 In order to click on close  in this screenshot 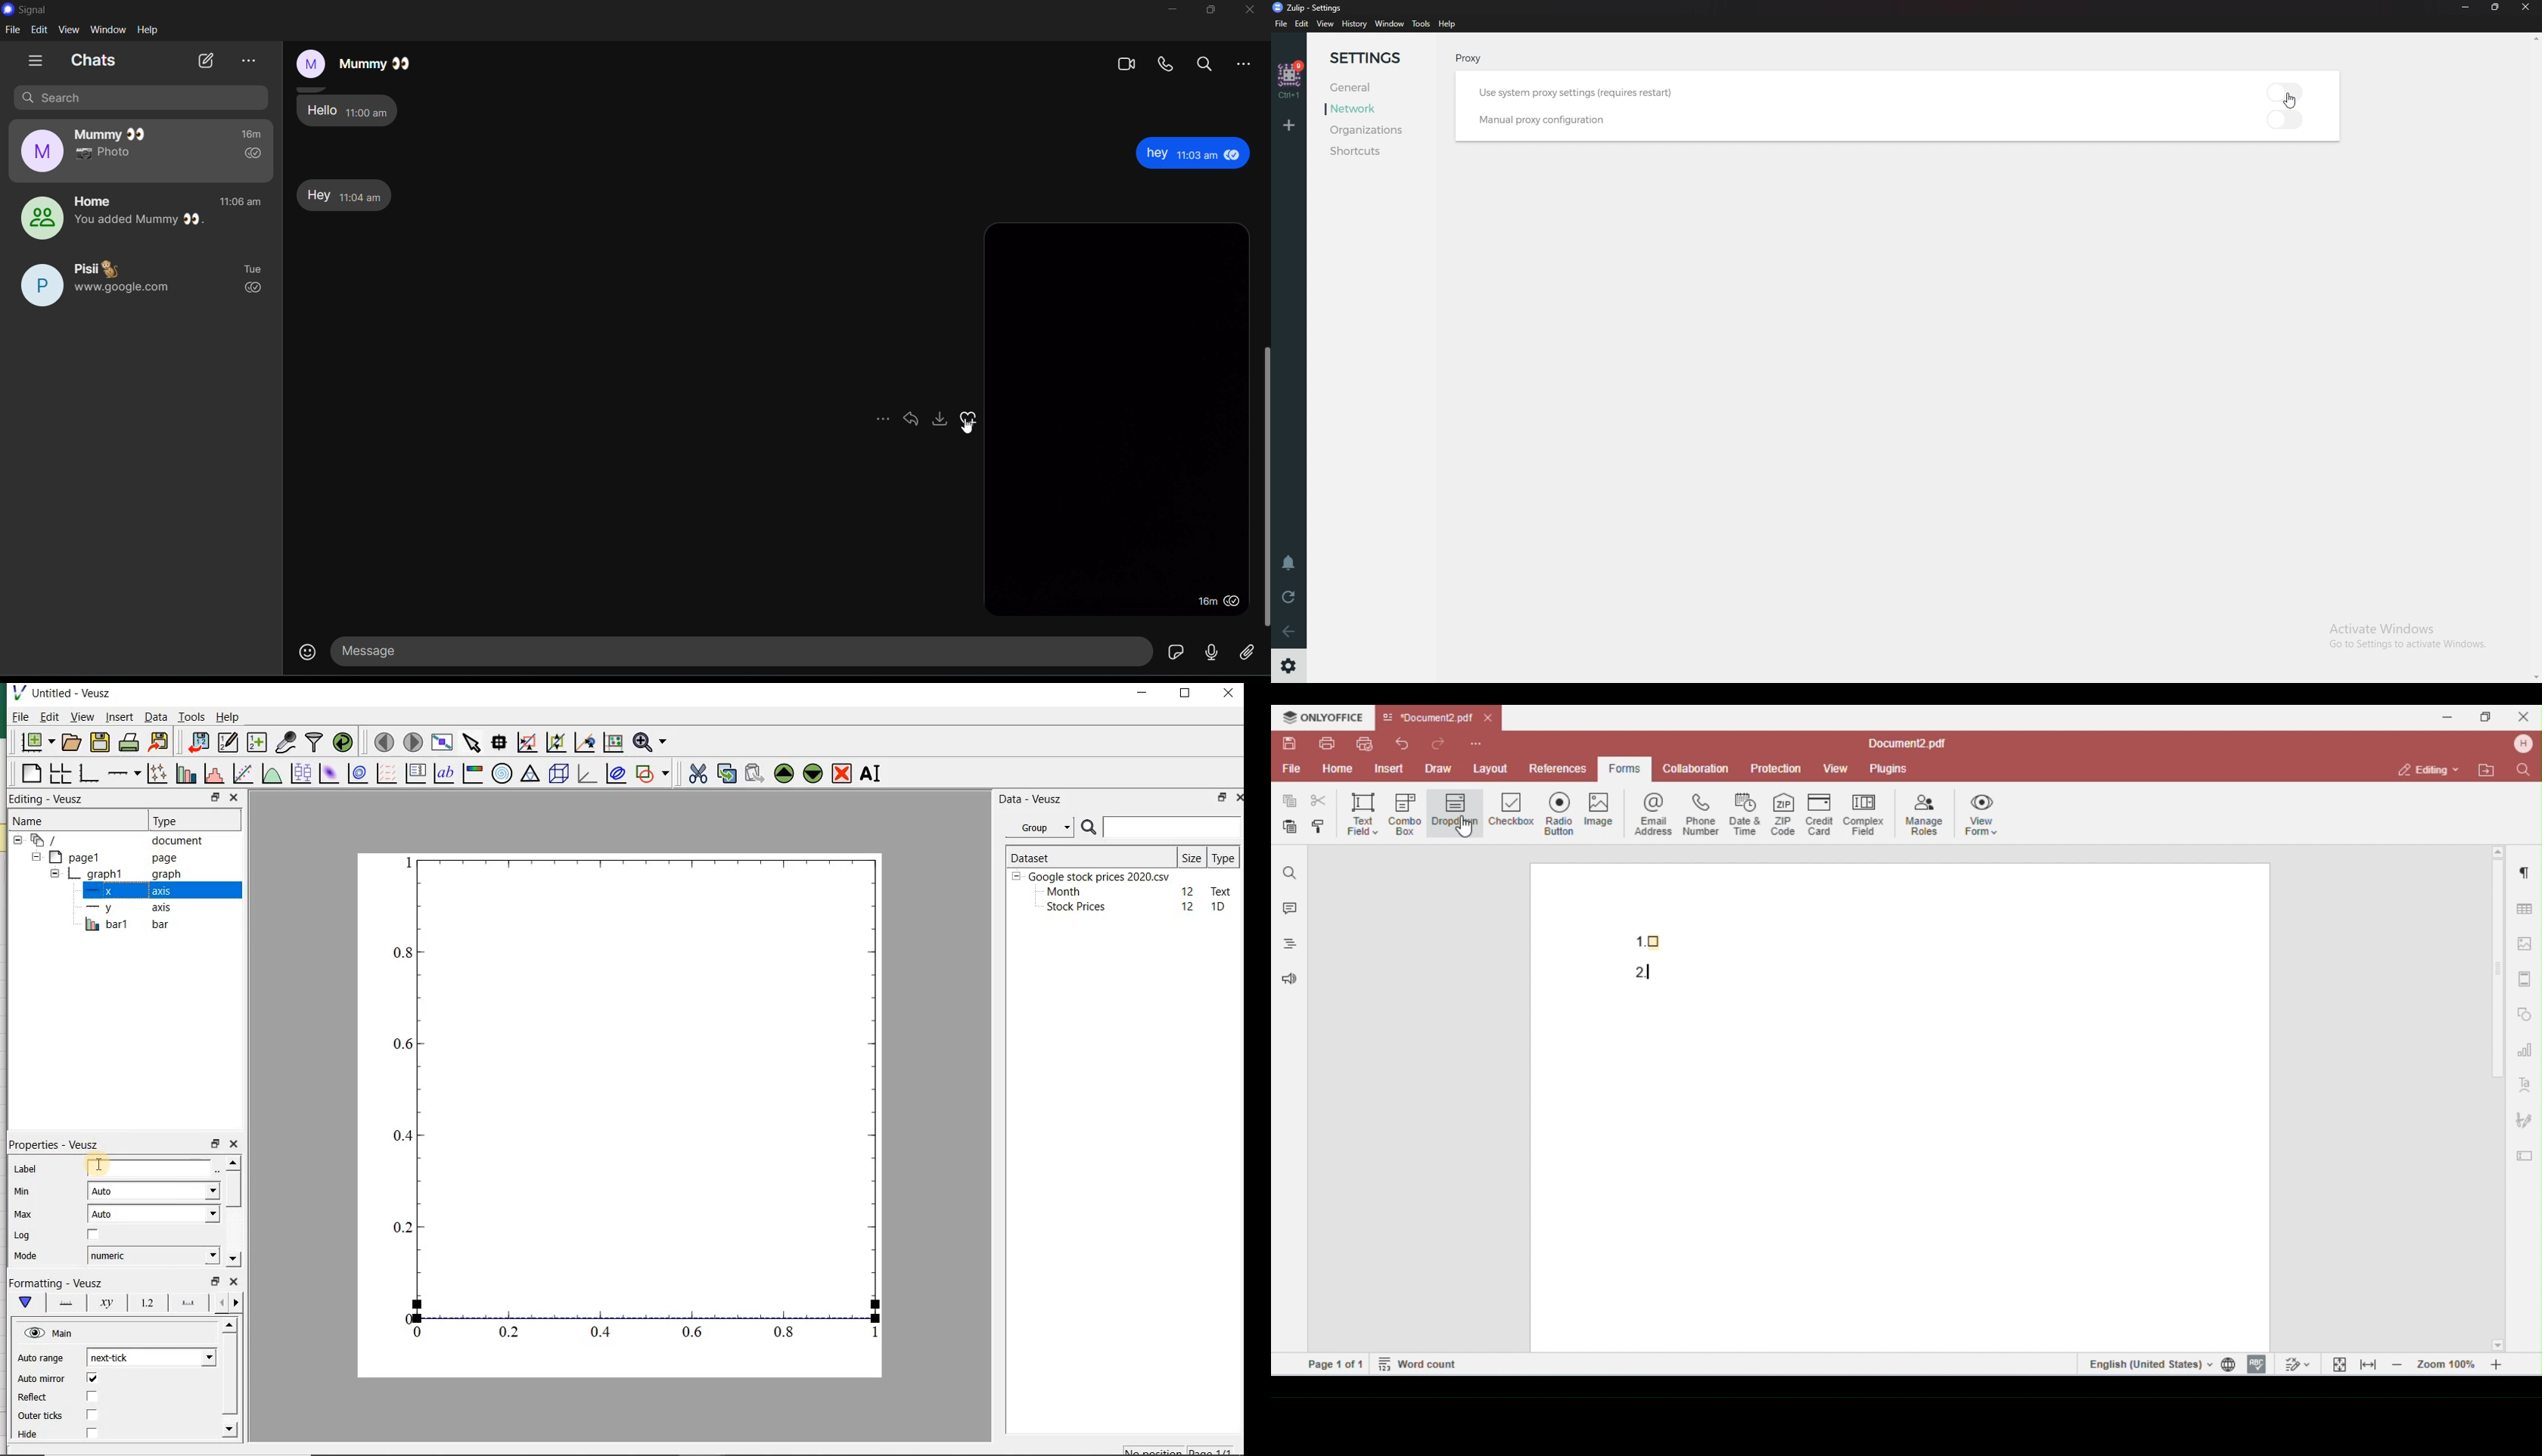, I will do `click(1243, 798)`.